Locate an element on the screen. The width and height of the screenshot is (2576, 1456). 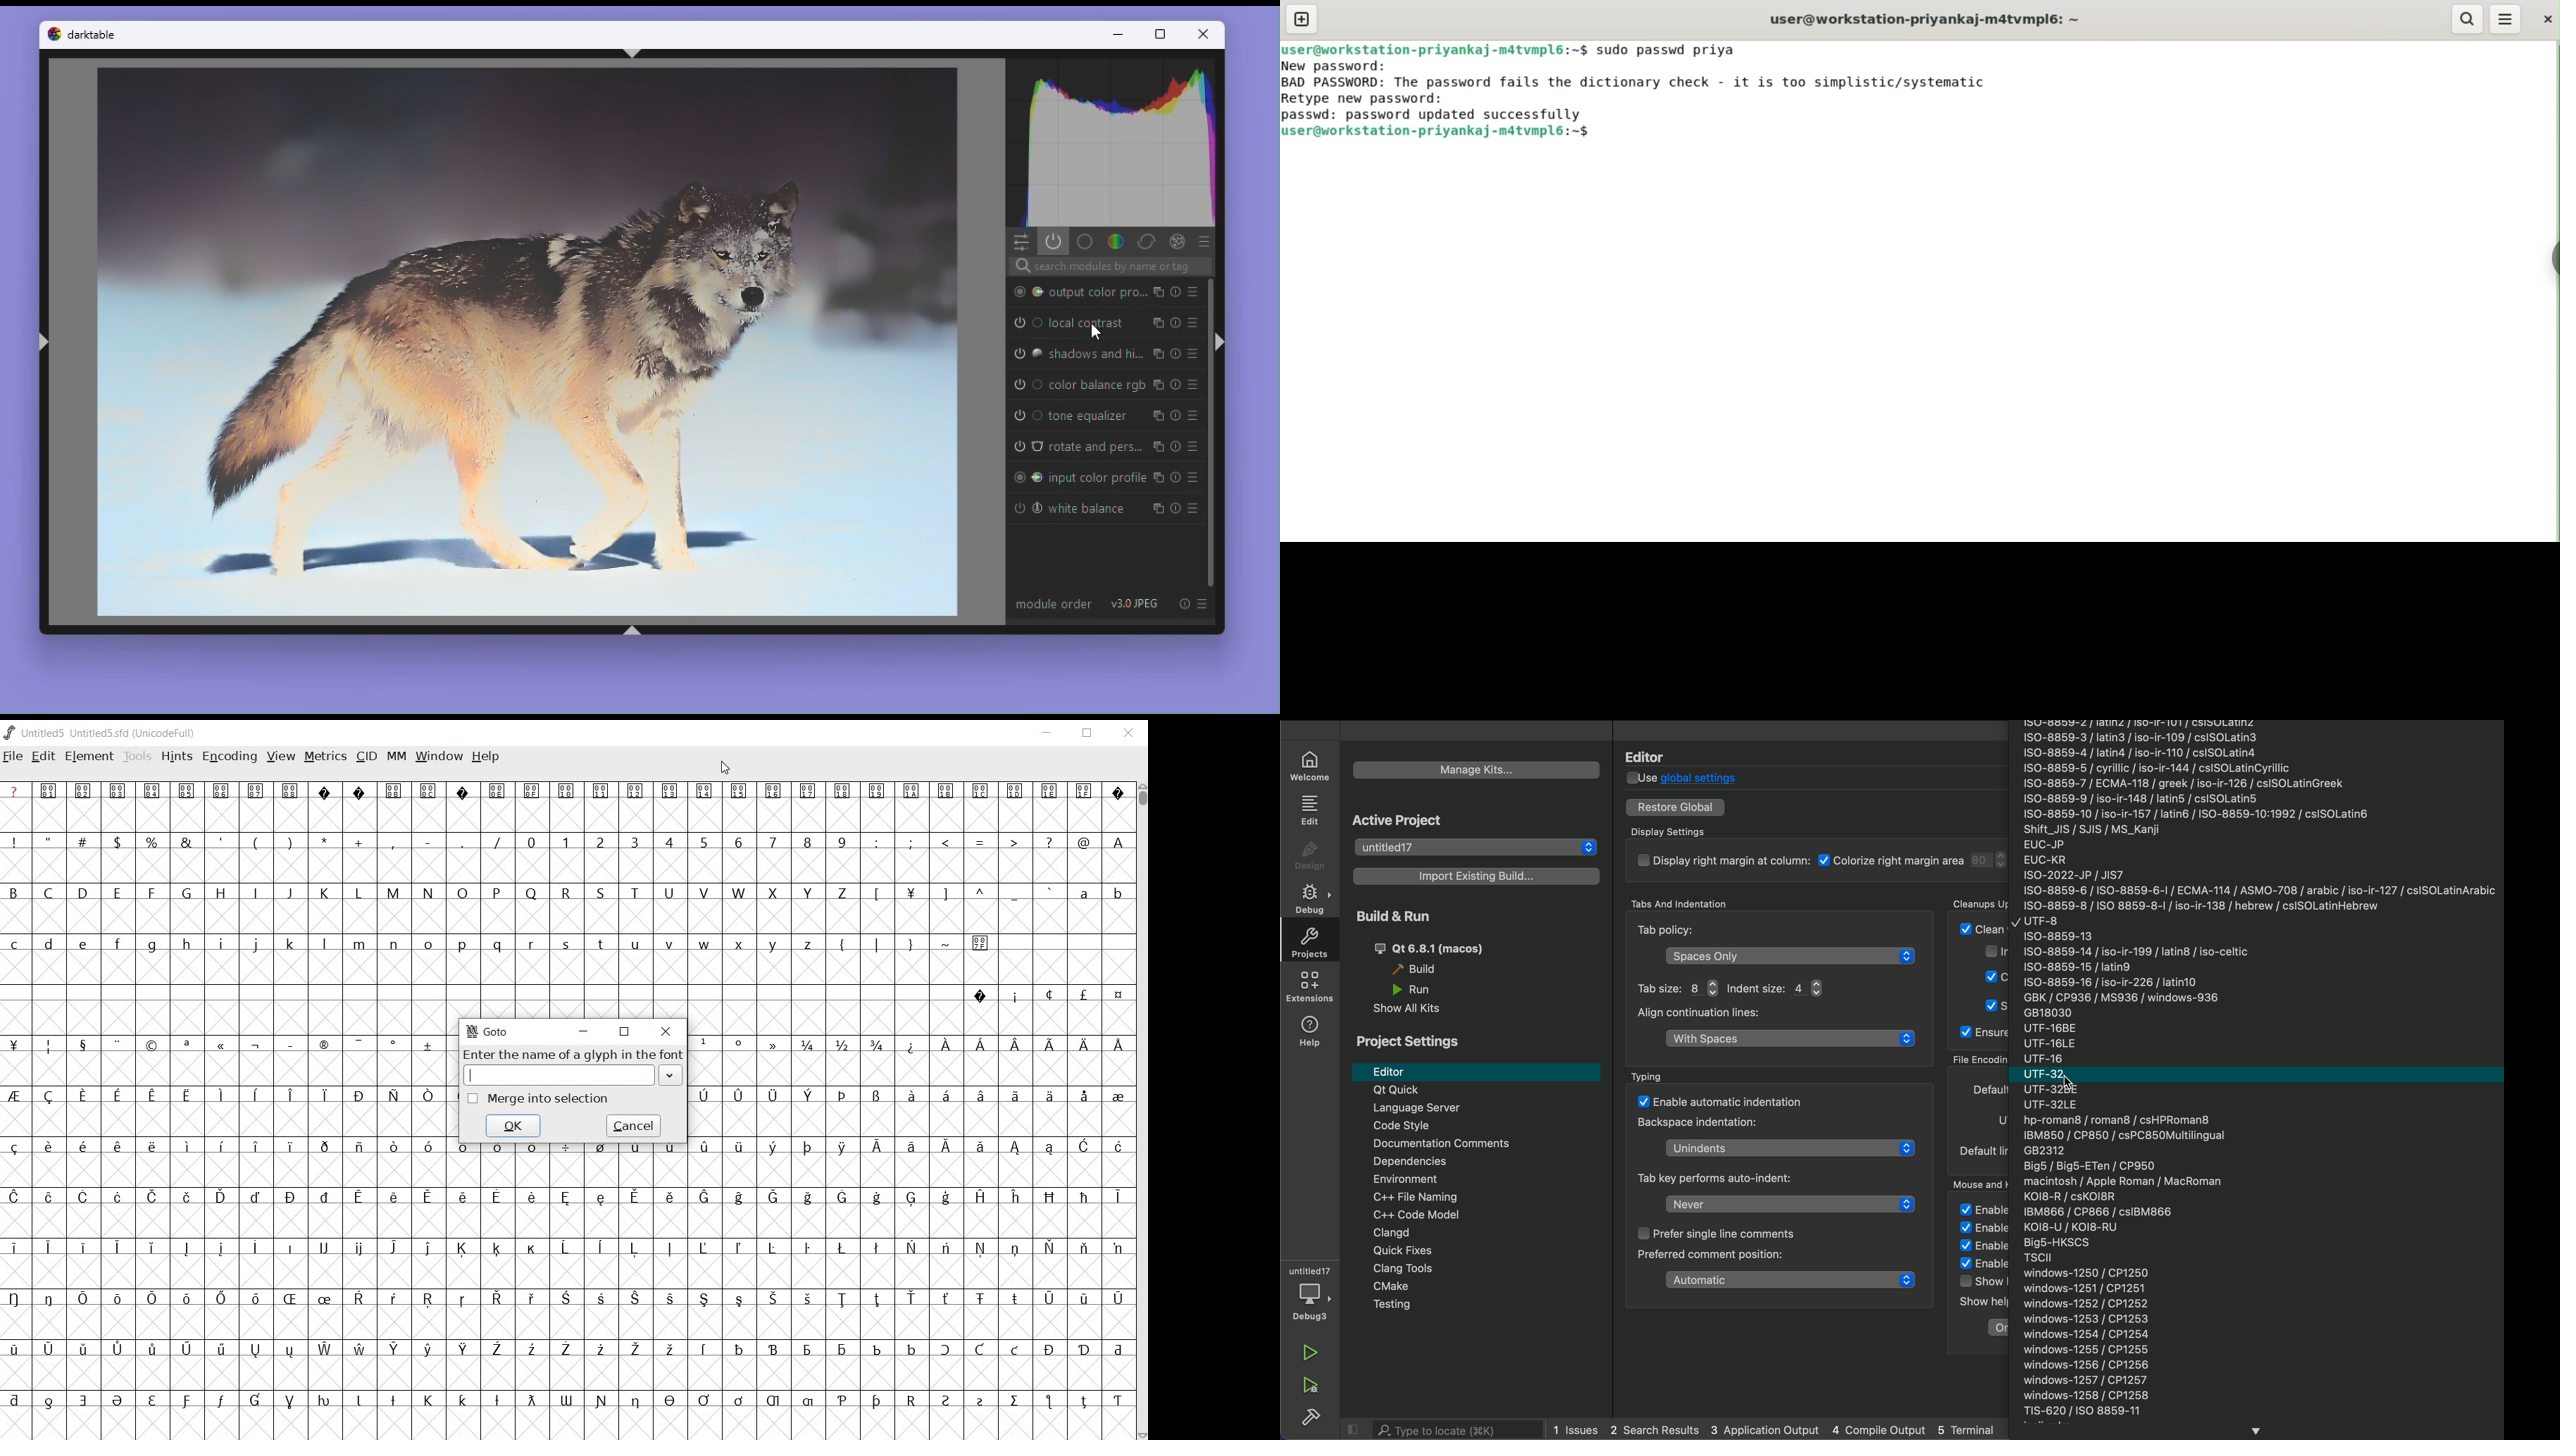
Symbol is located at coordinates (565, 1300).